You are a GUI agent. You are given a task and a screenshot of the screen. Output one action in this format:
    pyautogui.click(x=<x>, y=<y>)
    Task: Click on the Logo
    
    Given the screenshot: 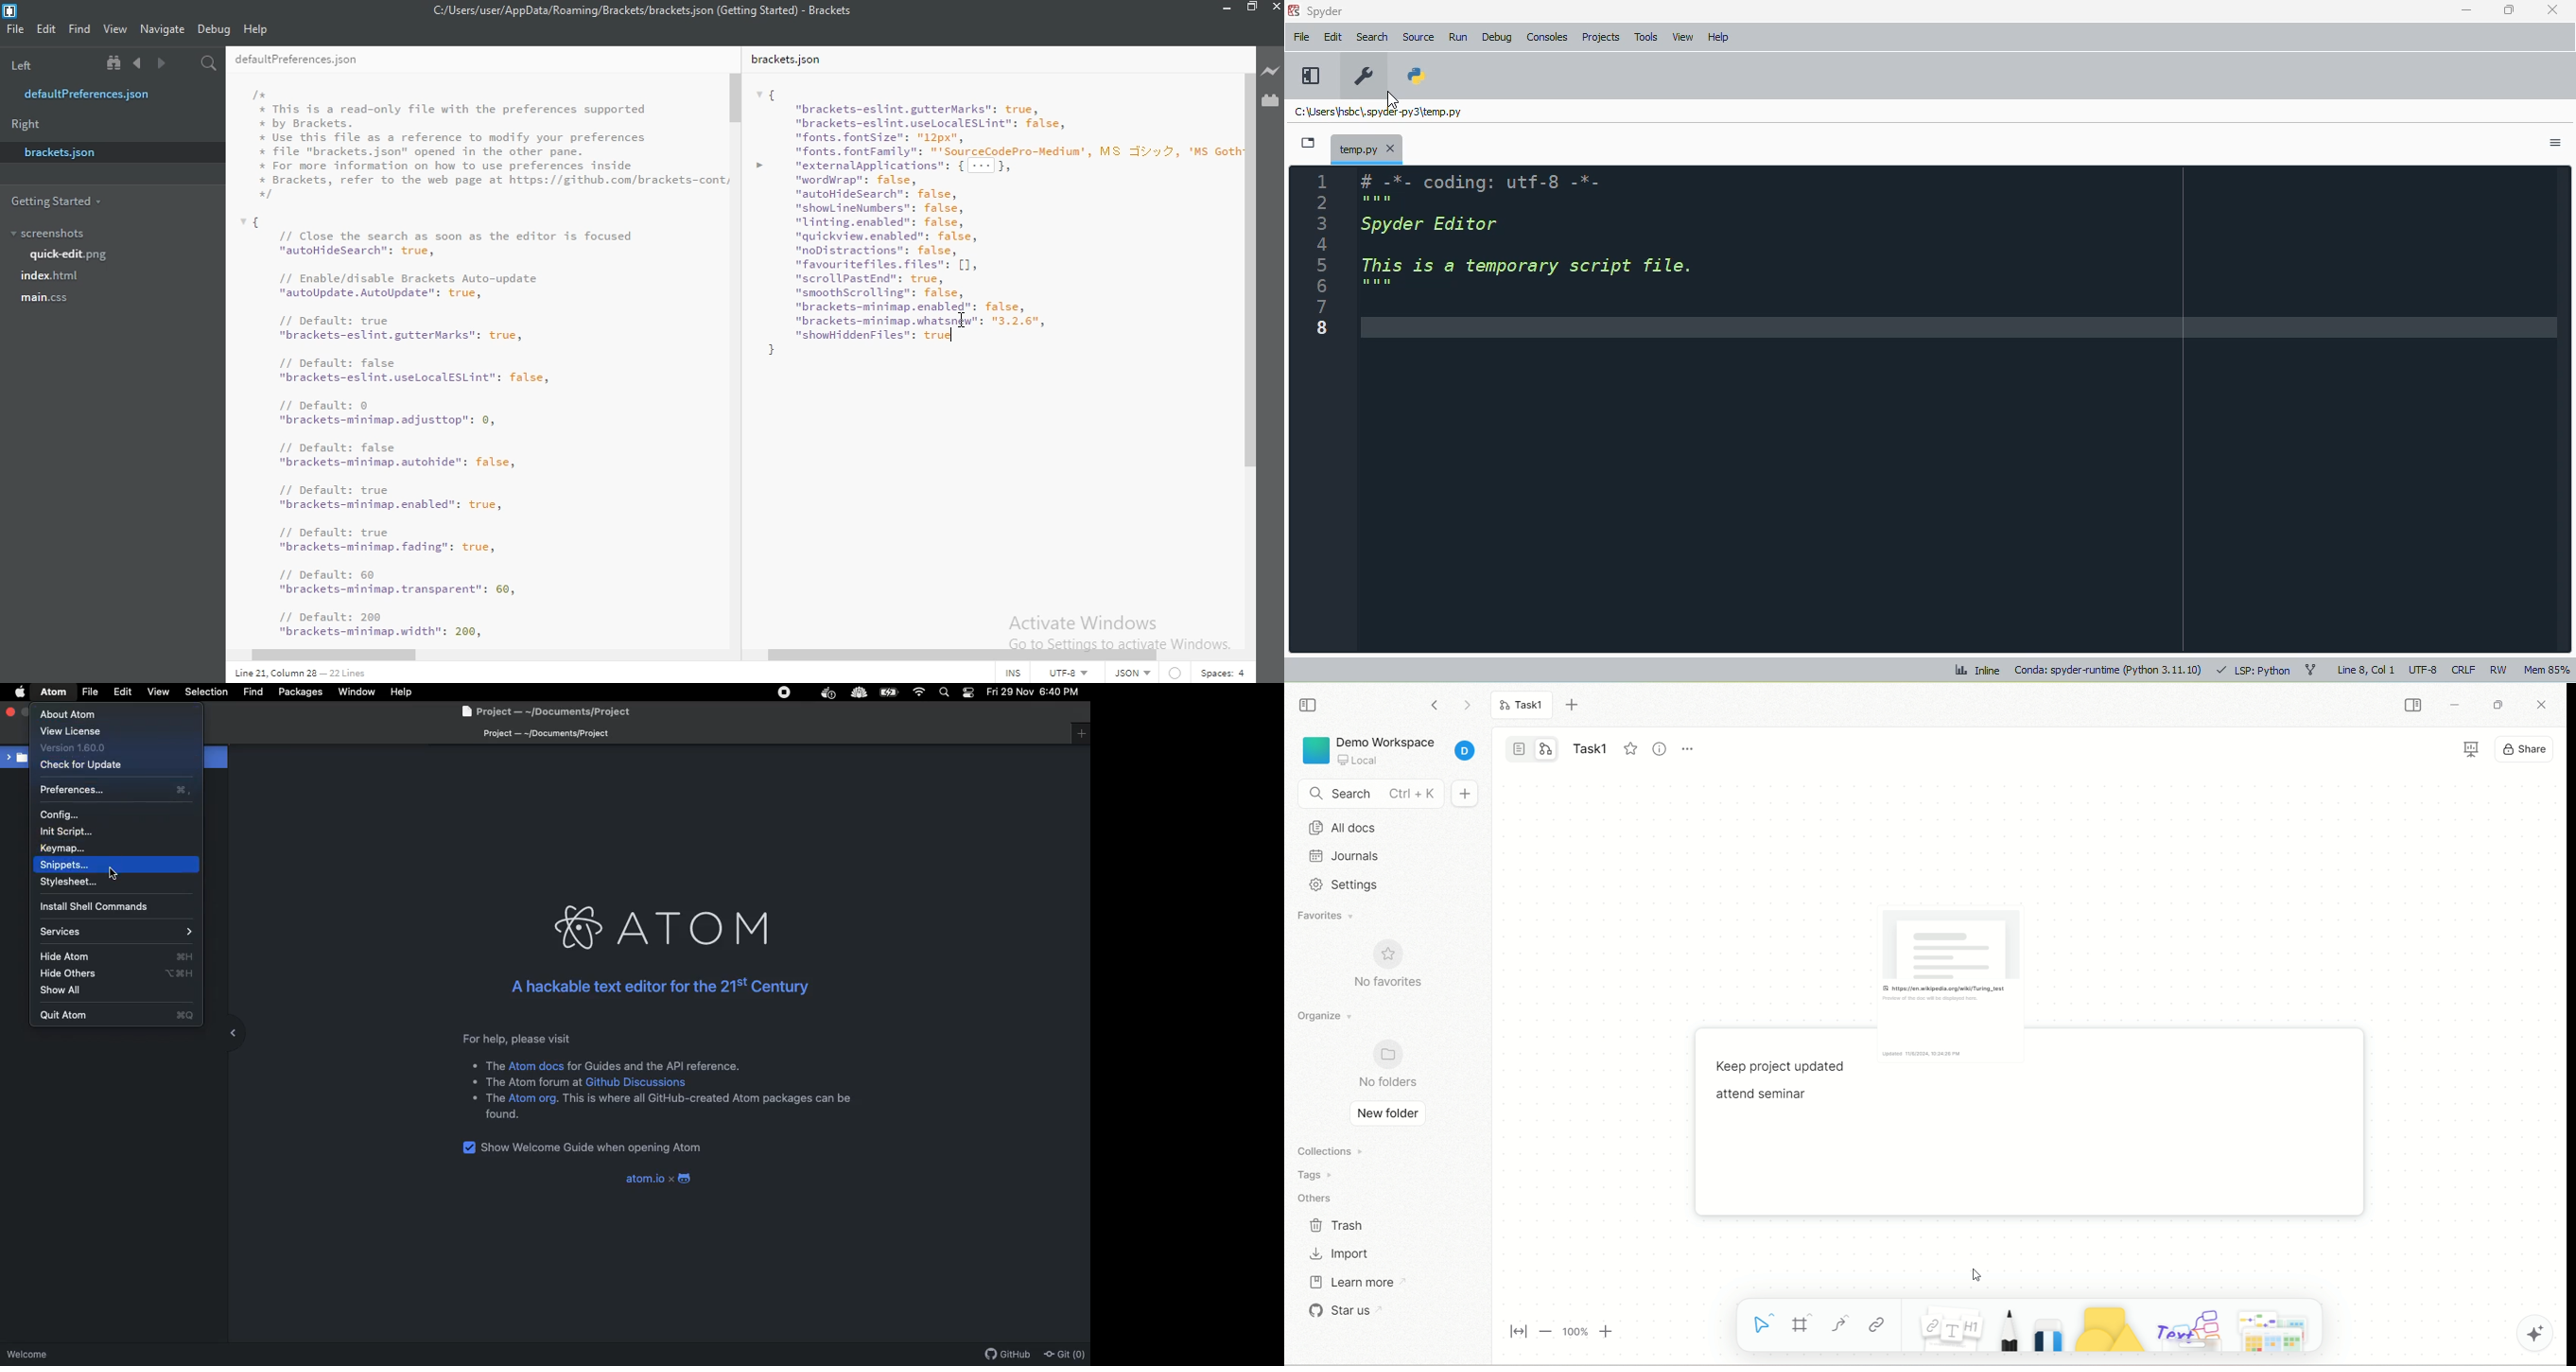 What is the action you would take?
    pyautogui.click(x=12, y=9)
    